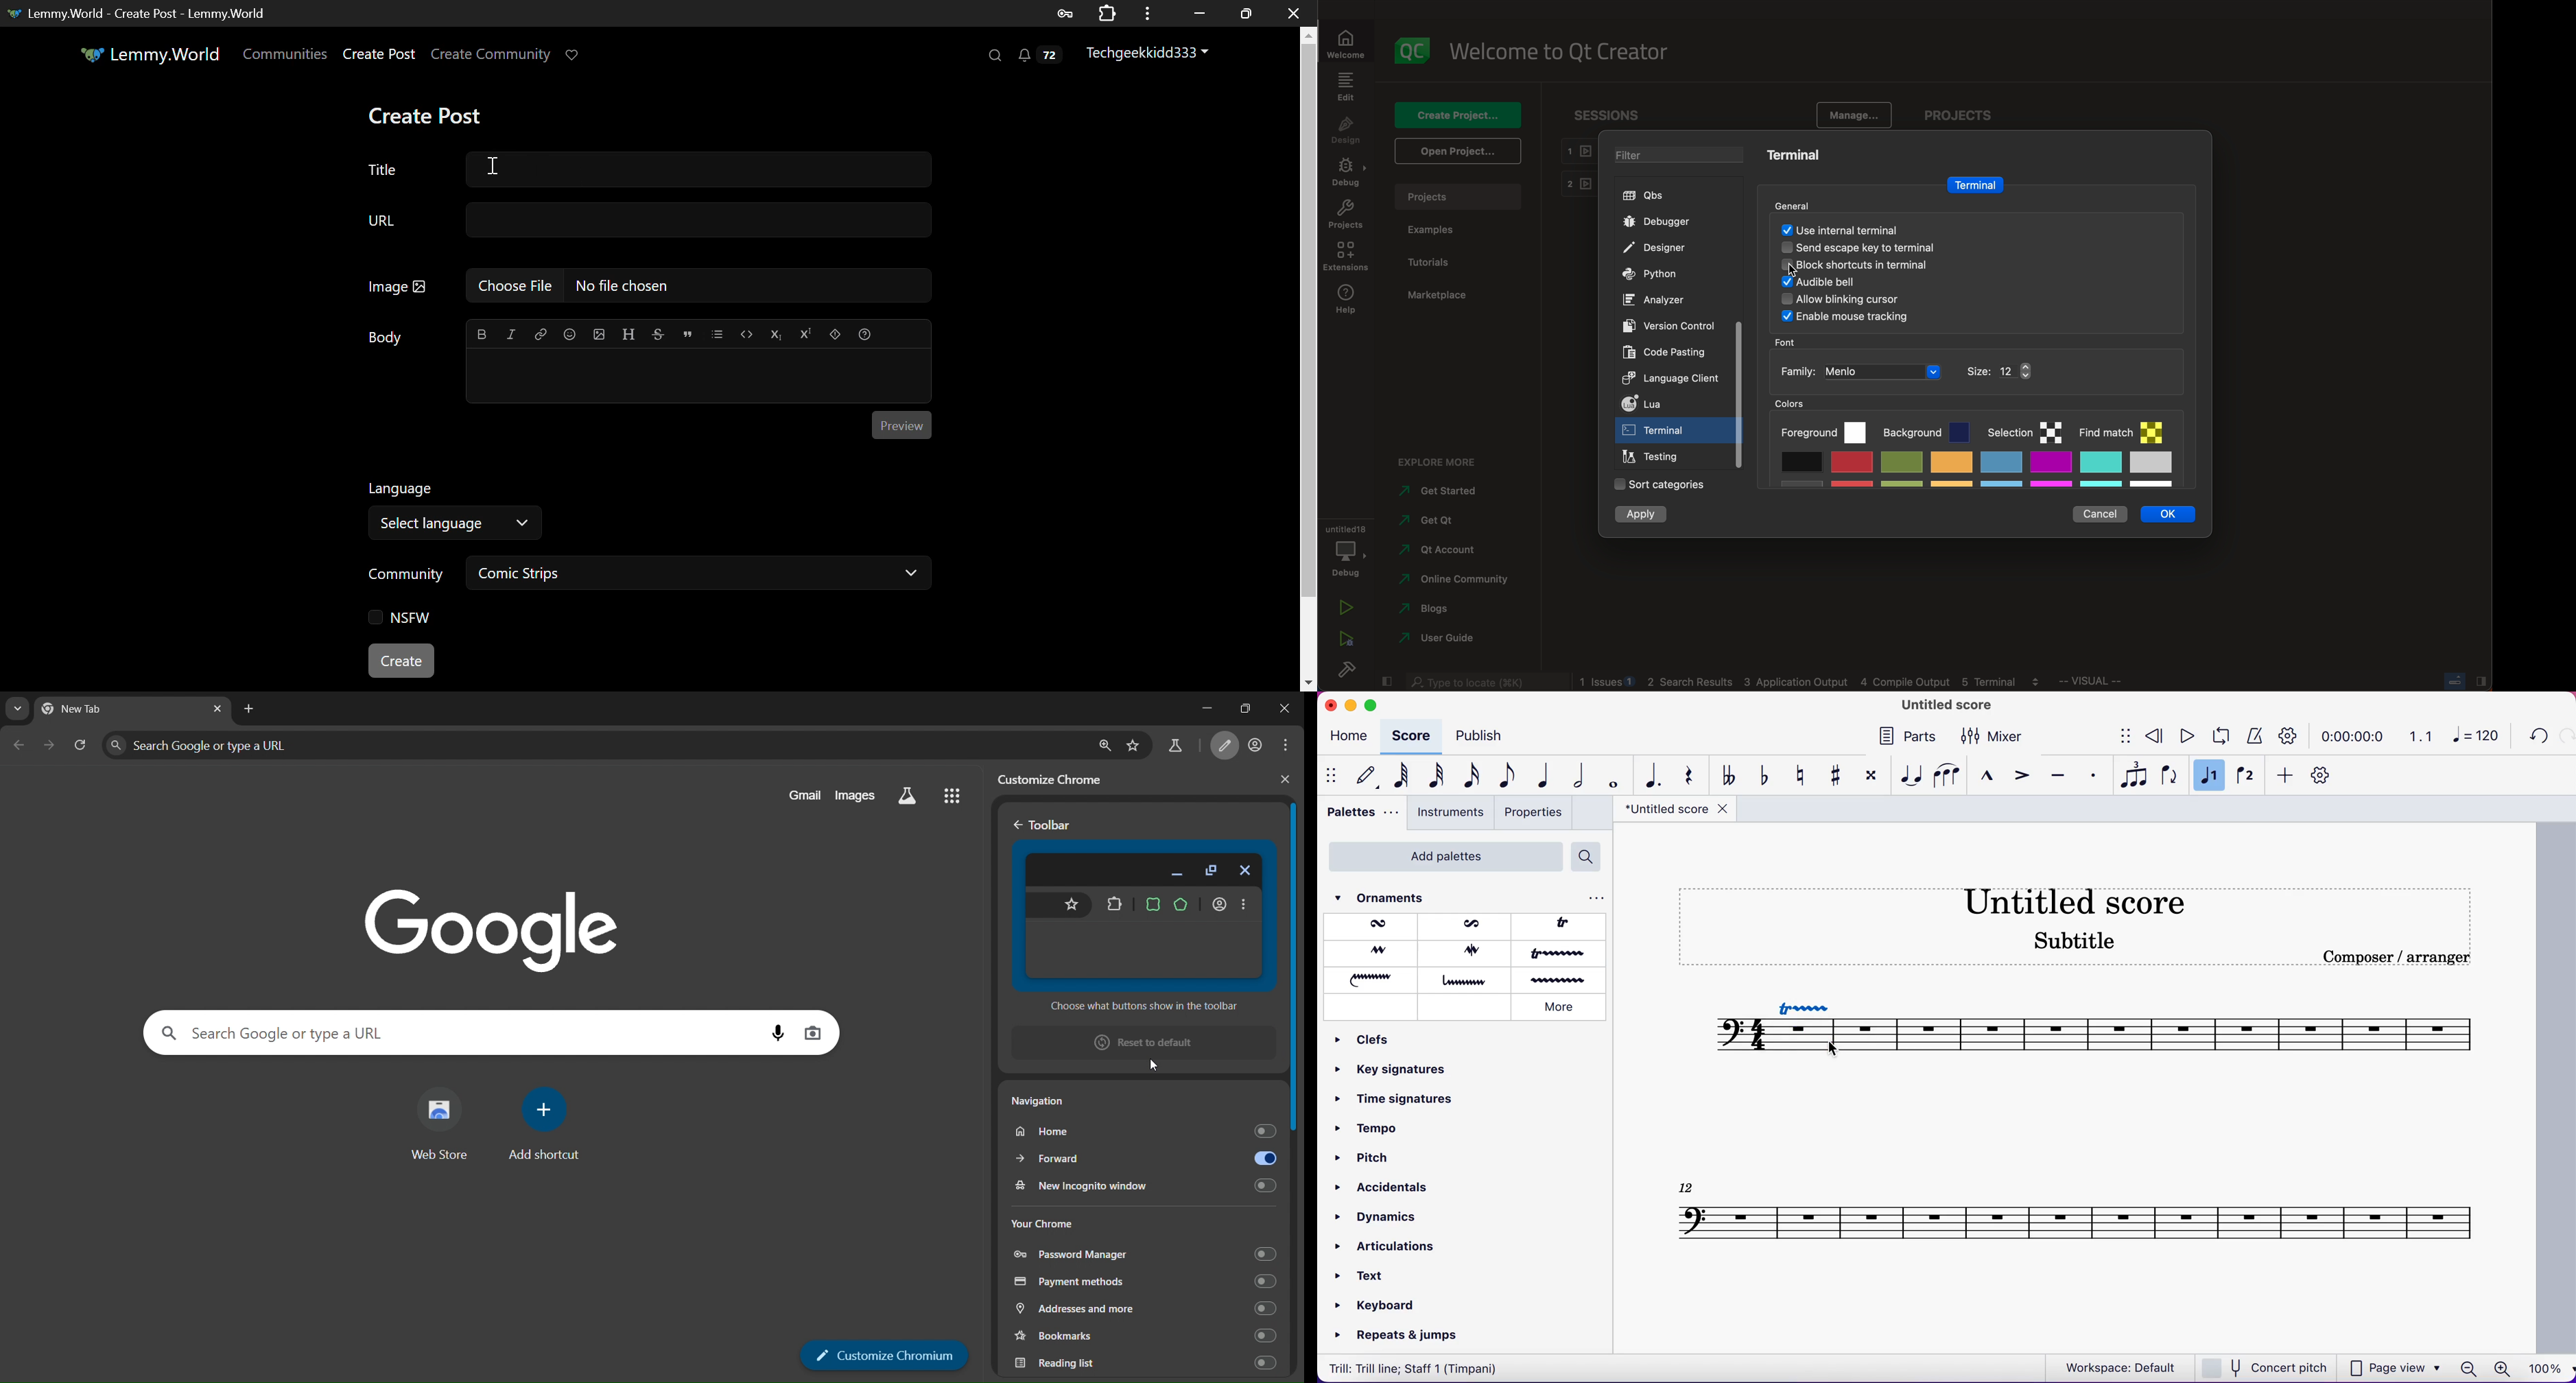  I want to click on categories, so click(1657, 485).